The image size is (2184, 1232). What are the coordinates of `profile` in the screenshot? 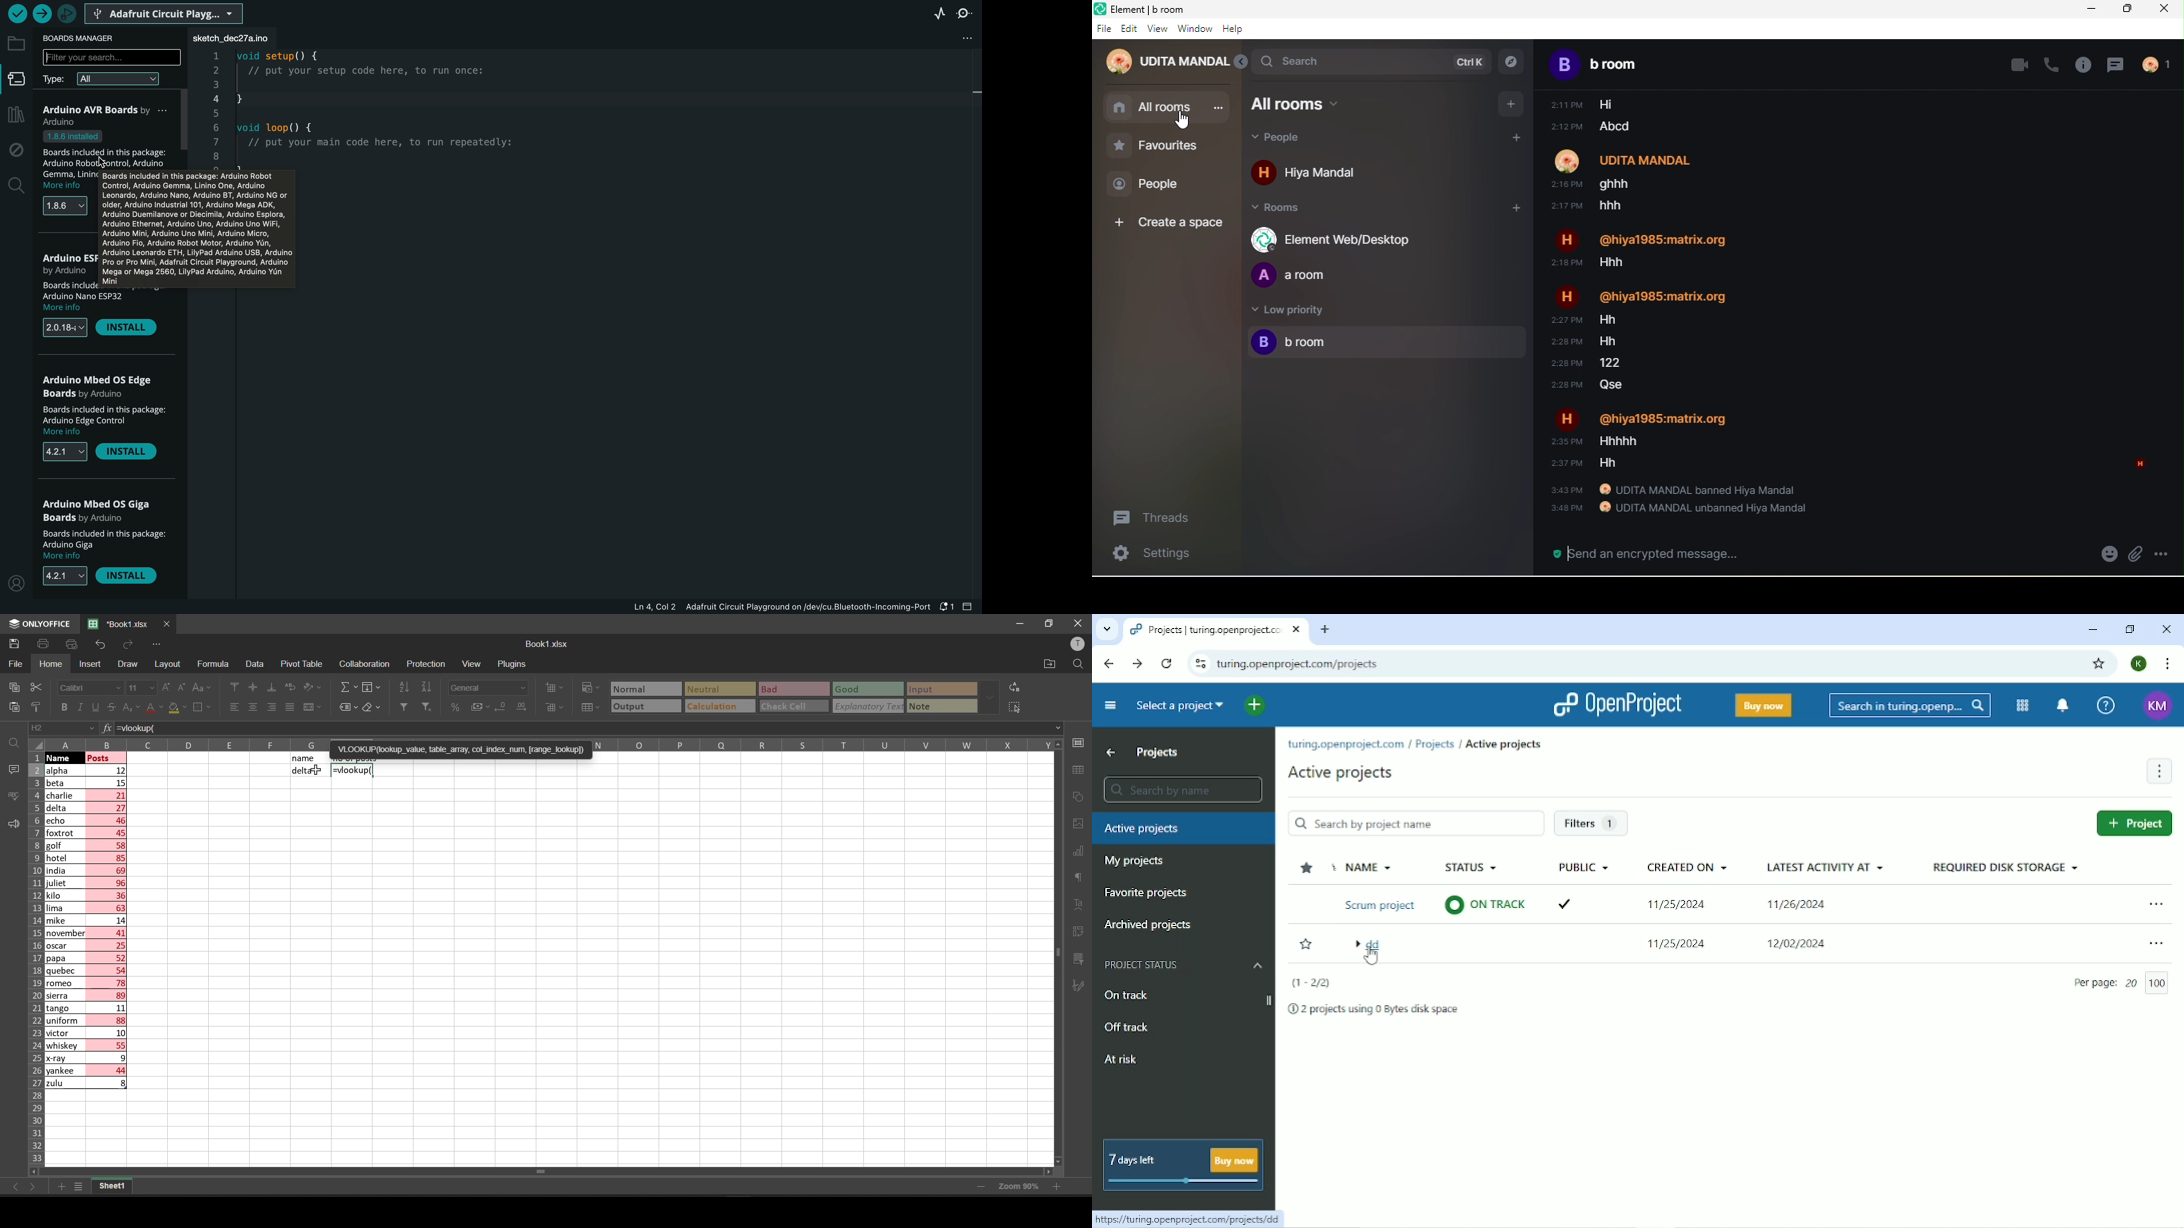 It's located at (16, 583).